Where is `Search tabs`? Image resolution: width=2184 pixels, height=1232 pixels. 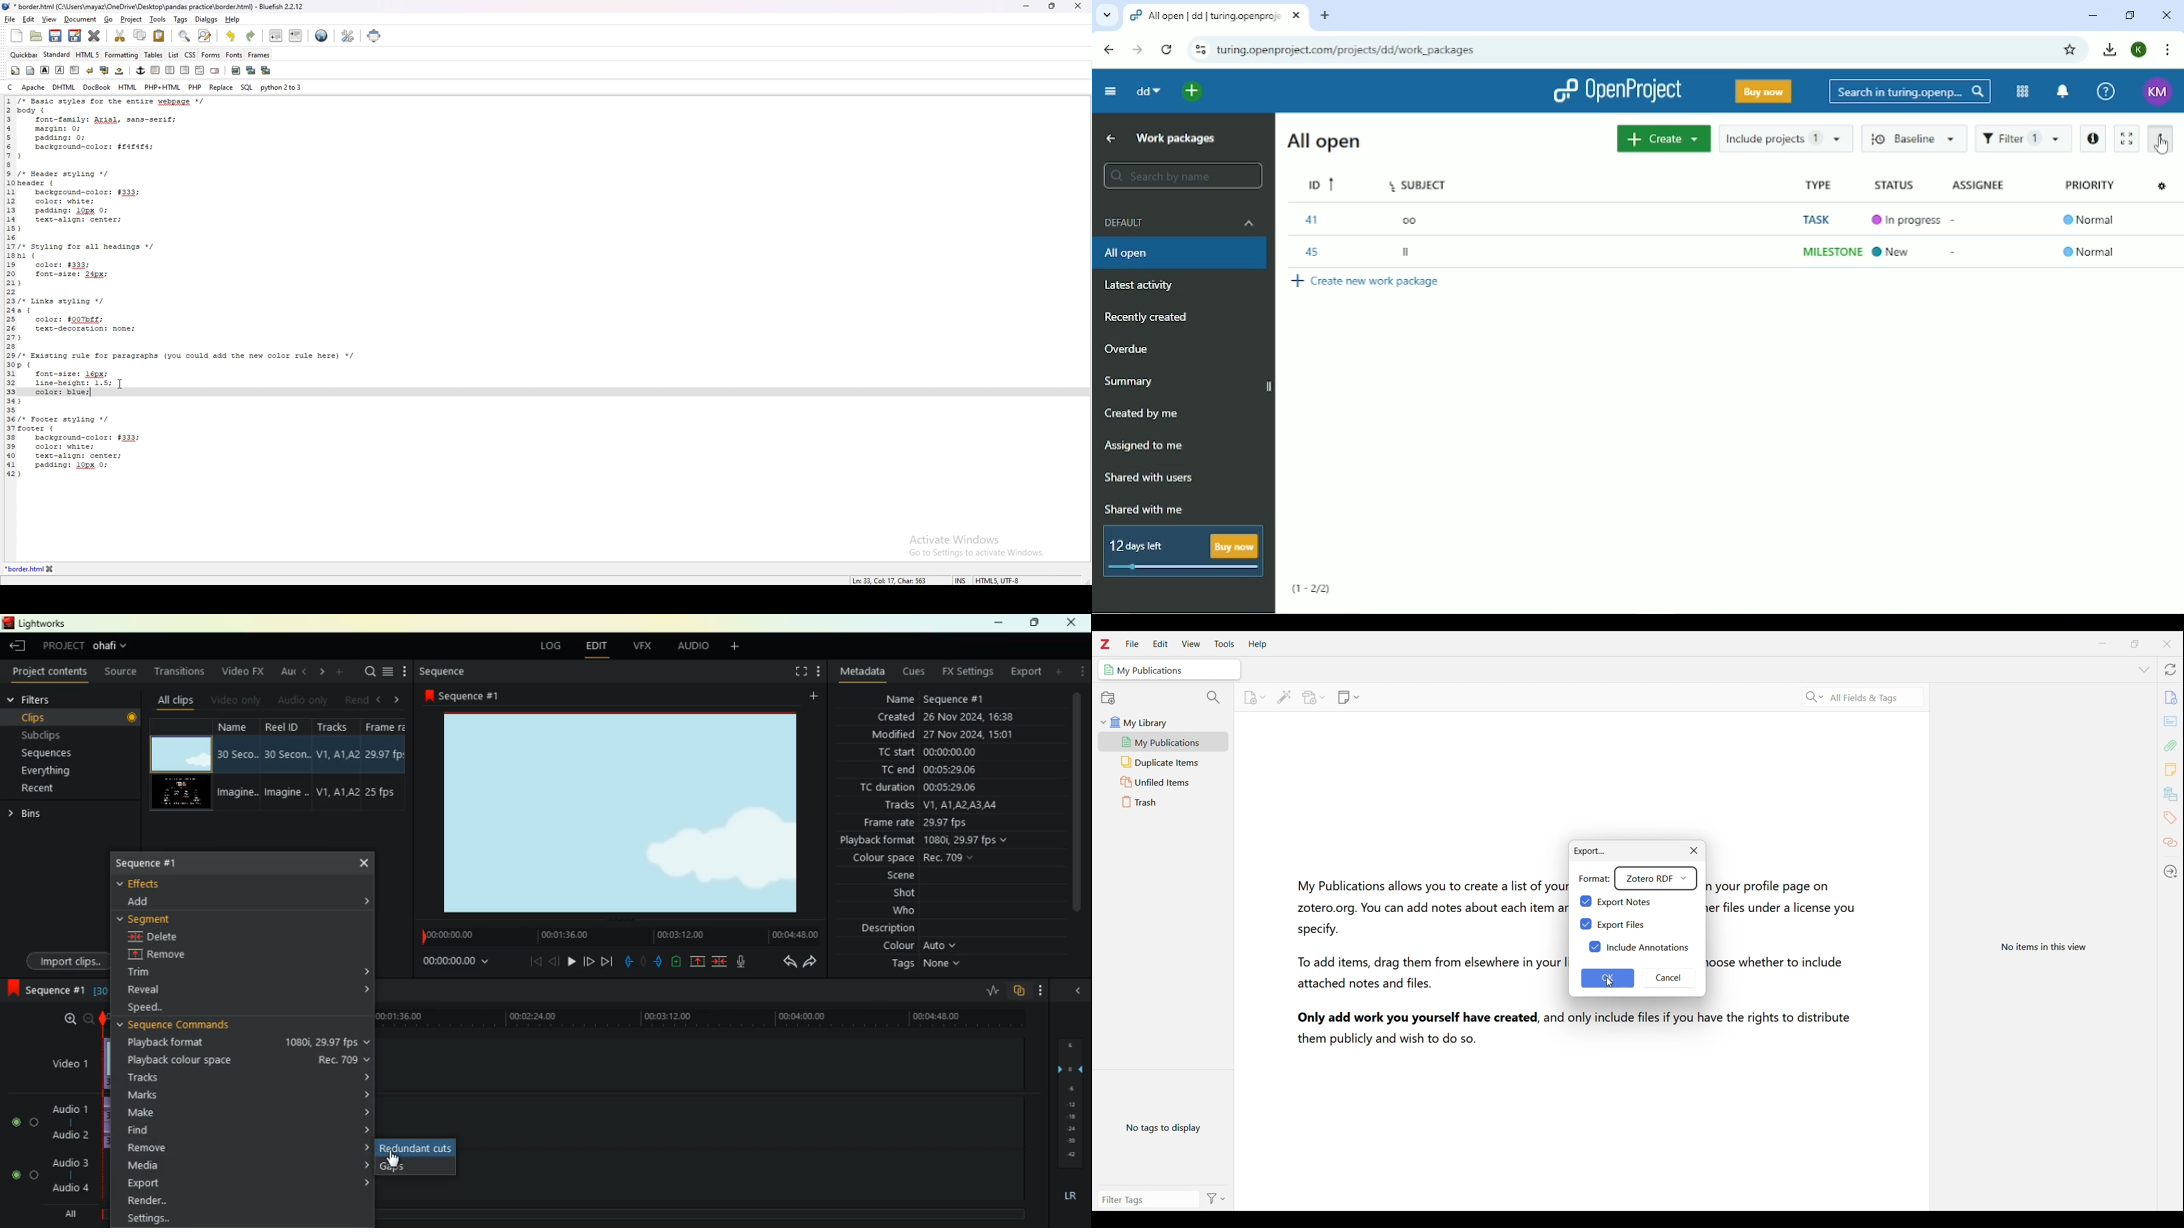 Search tabs is located at coordinates (1107, 17).